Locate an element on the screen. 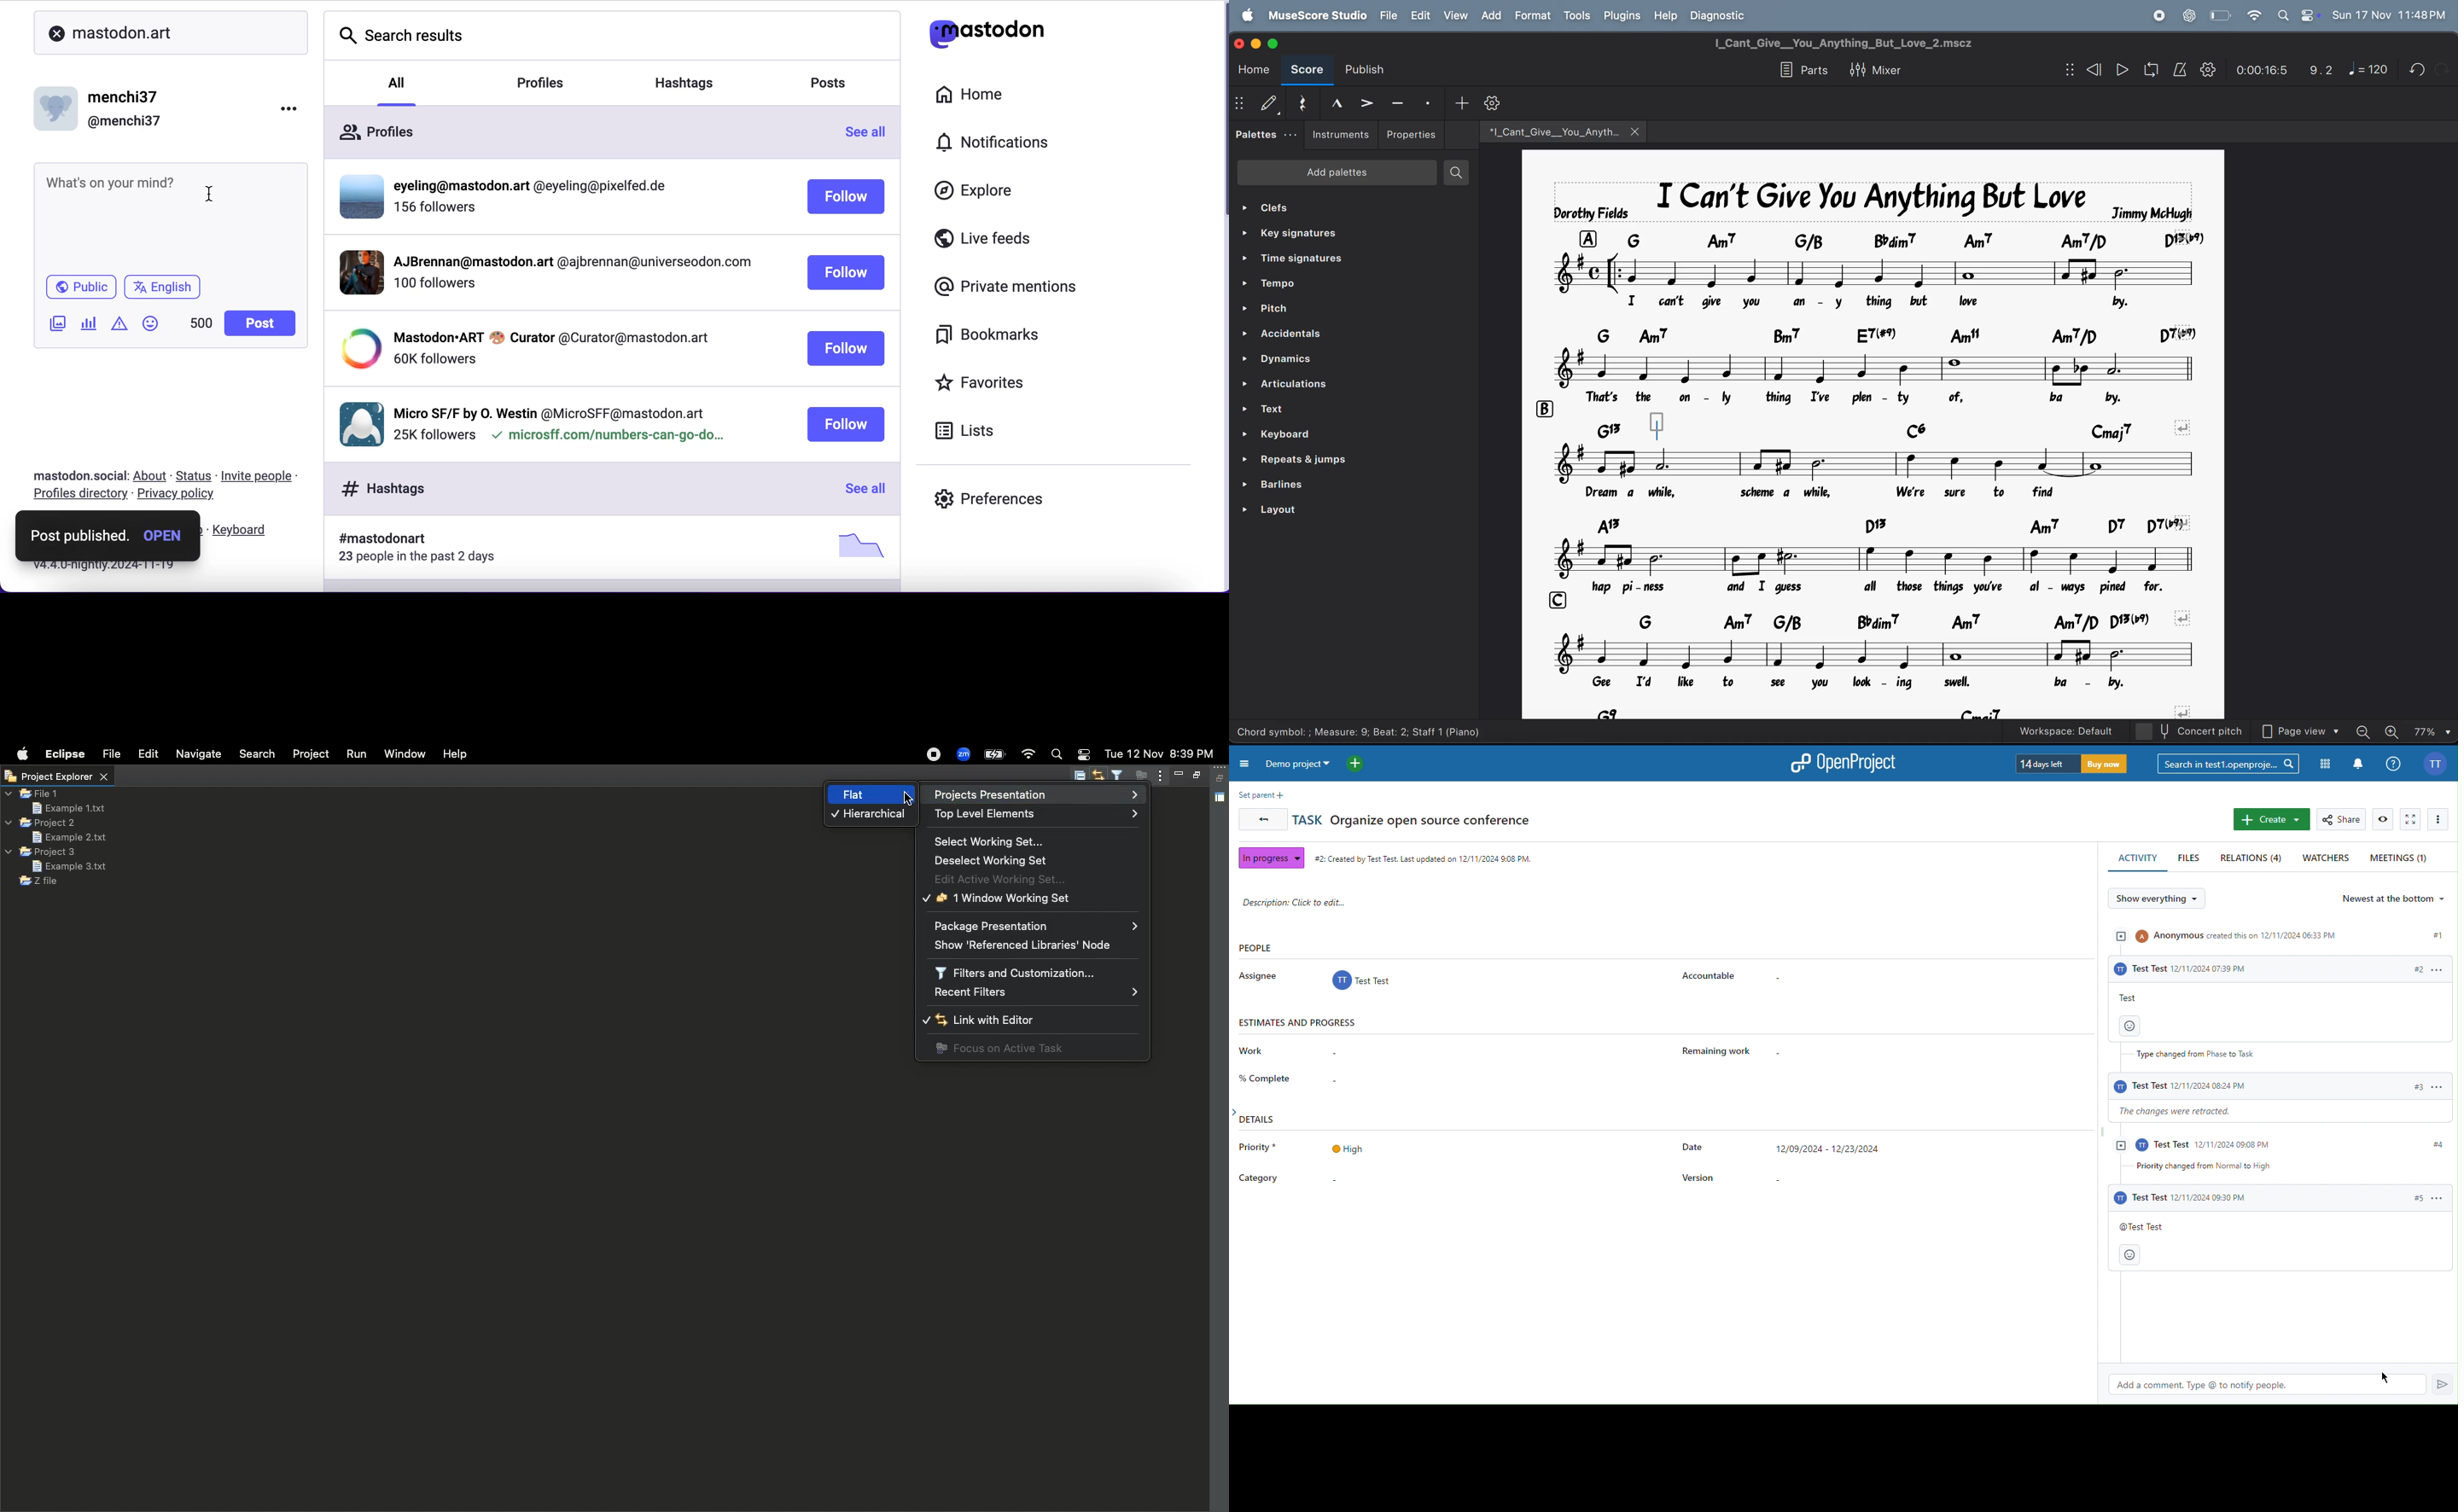 The height and width of the screenshot is (1512, 2464). lyrics is located at coordinates (1855, 397).